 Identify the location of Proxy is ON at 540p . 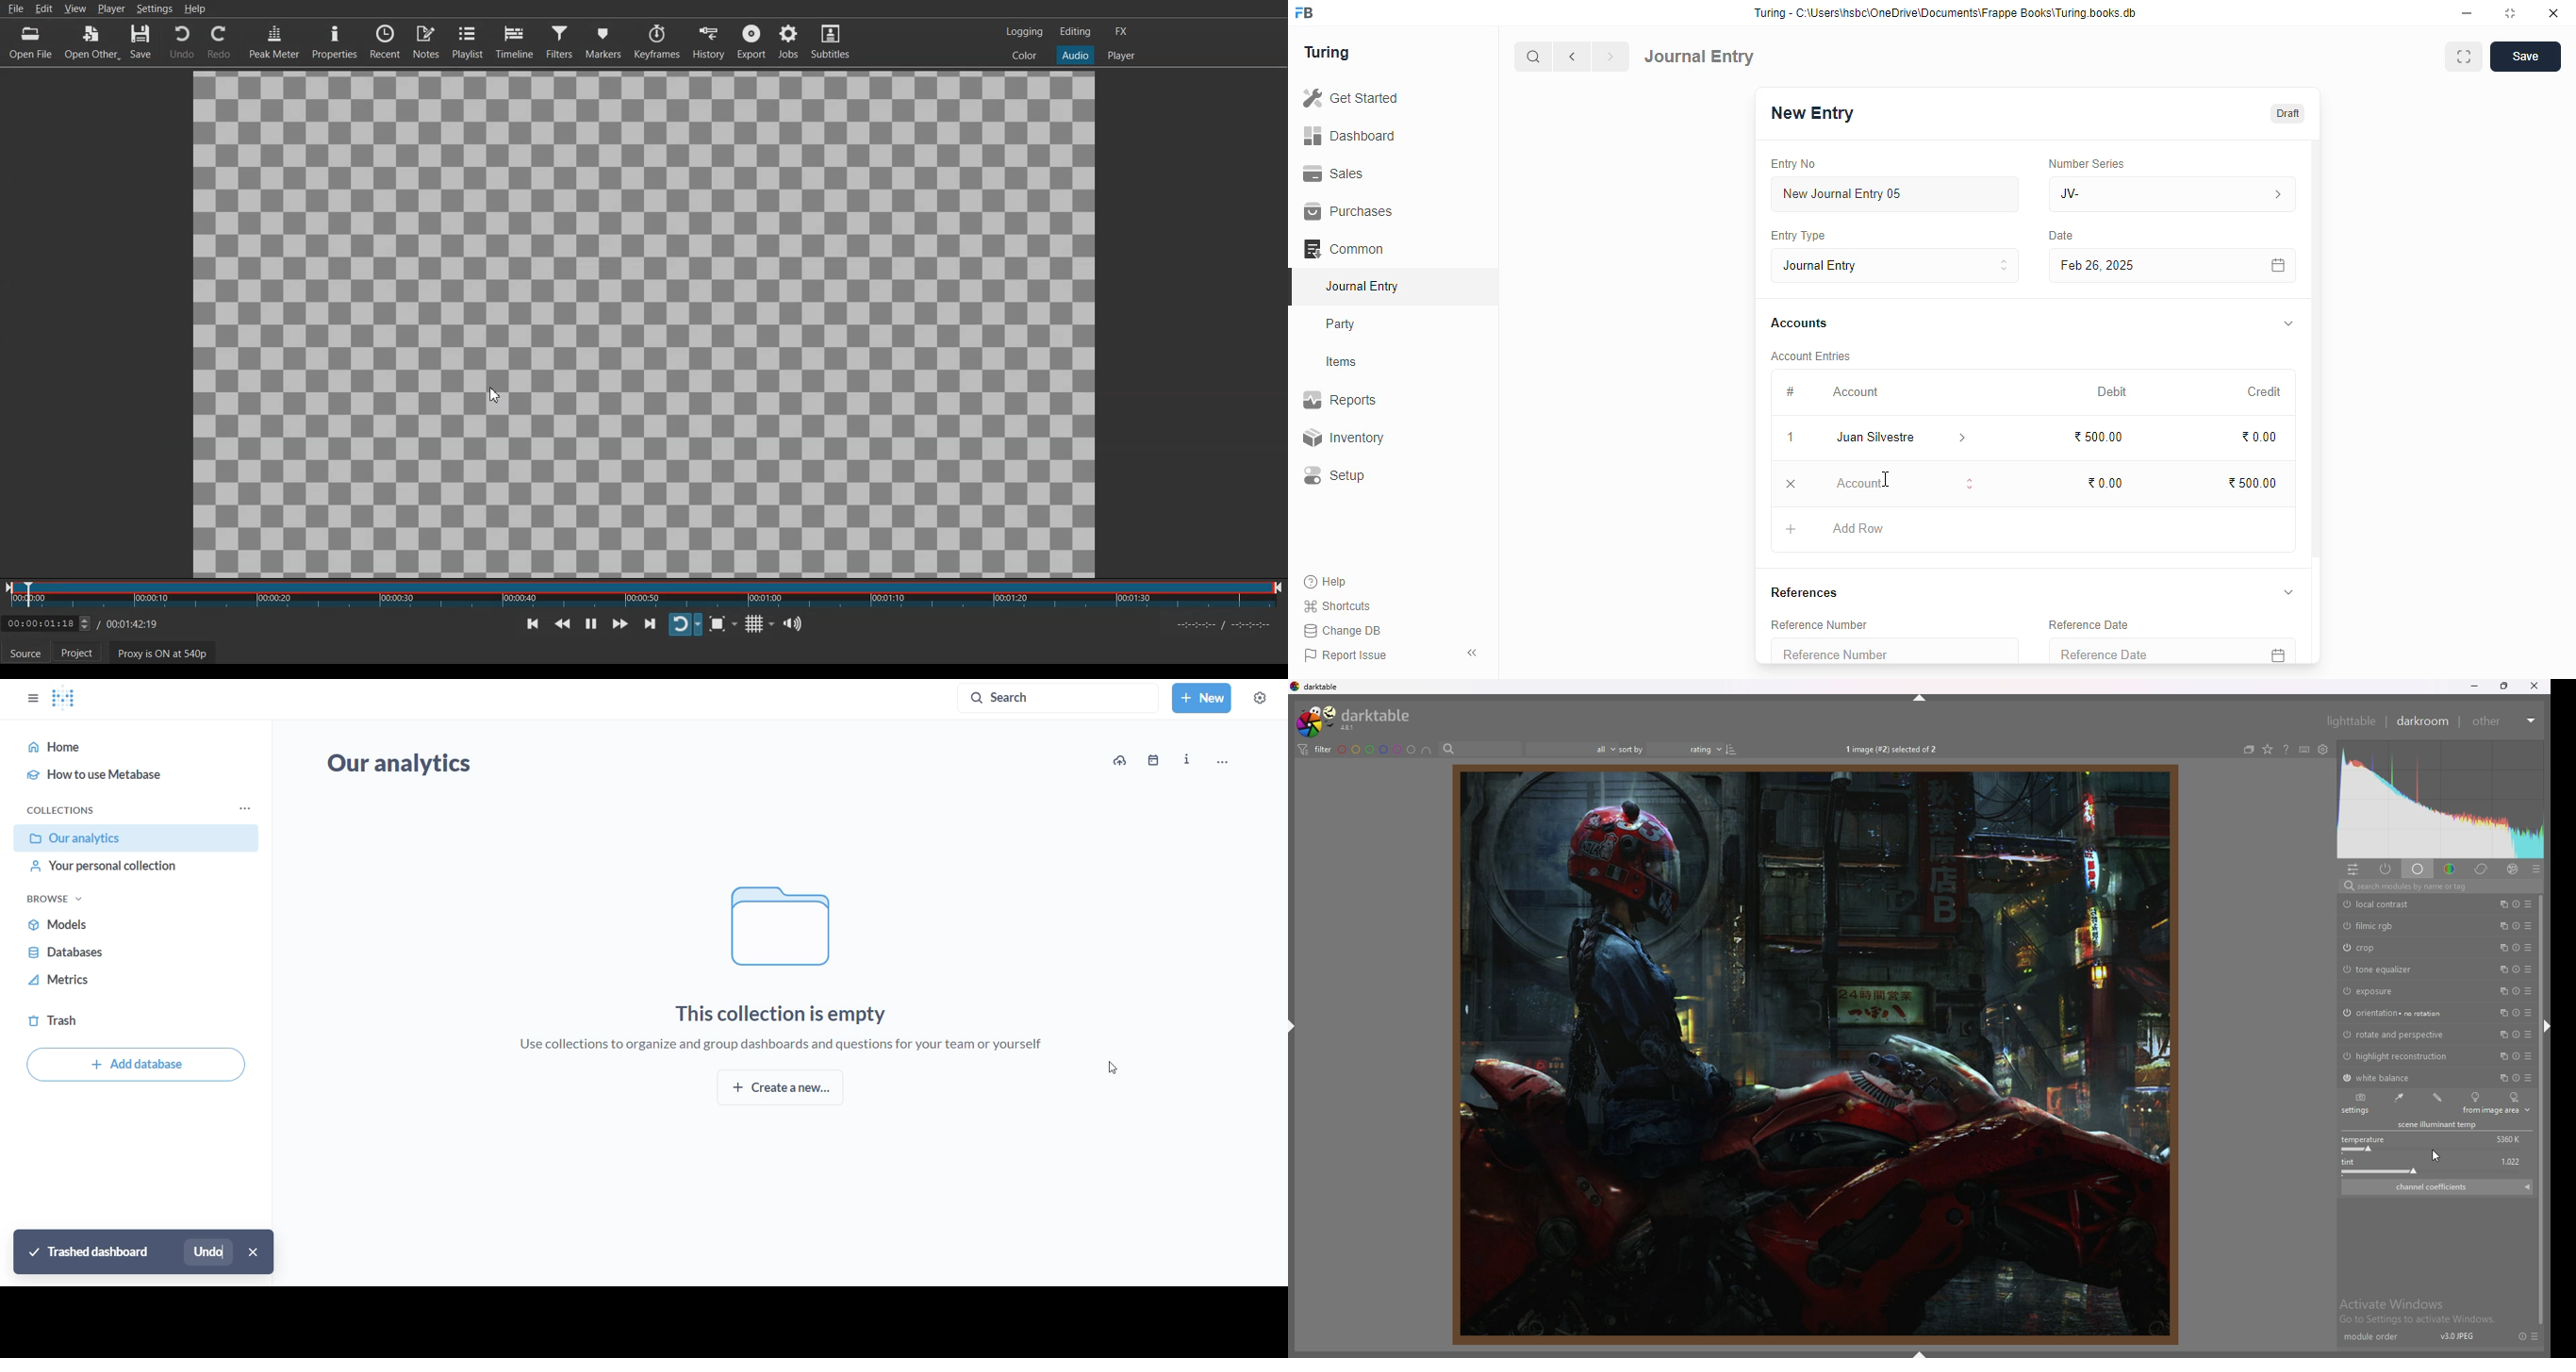
(161, 652).